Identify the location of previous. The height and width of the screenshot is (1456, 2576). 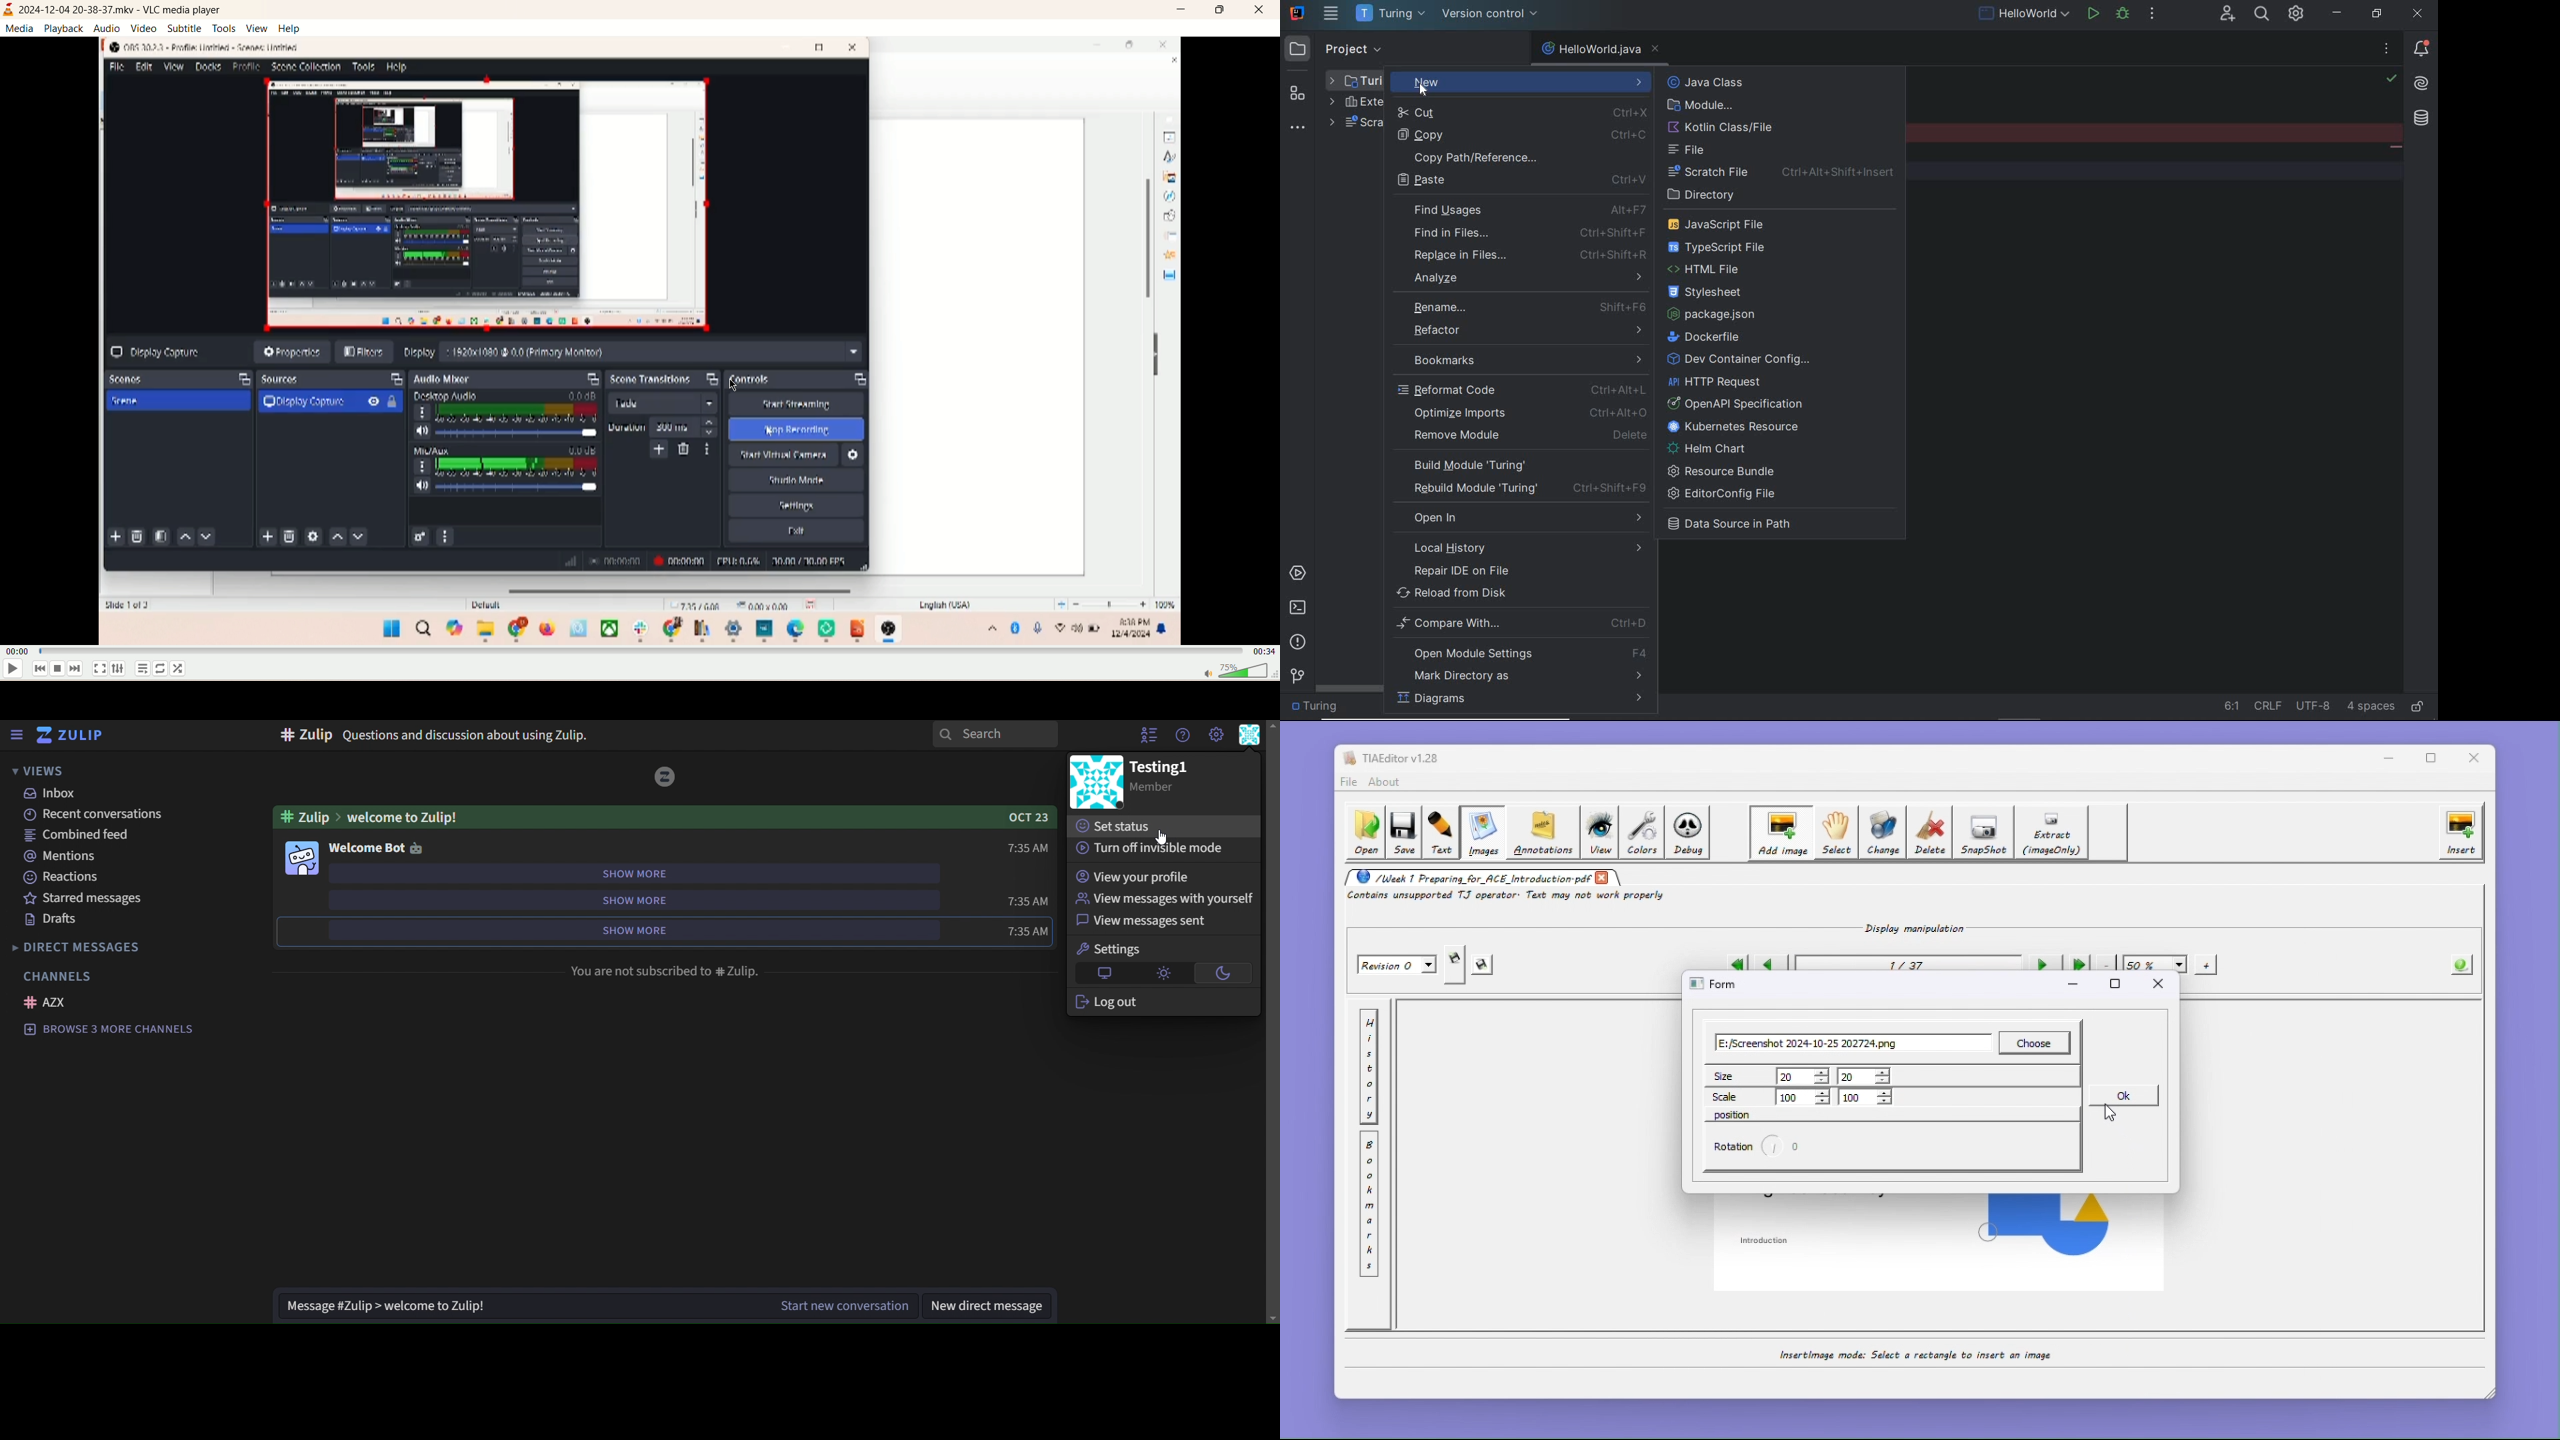
(39, 669).